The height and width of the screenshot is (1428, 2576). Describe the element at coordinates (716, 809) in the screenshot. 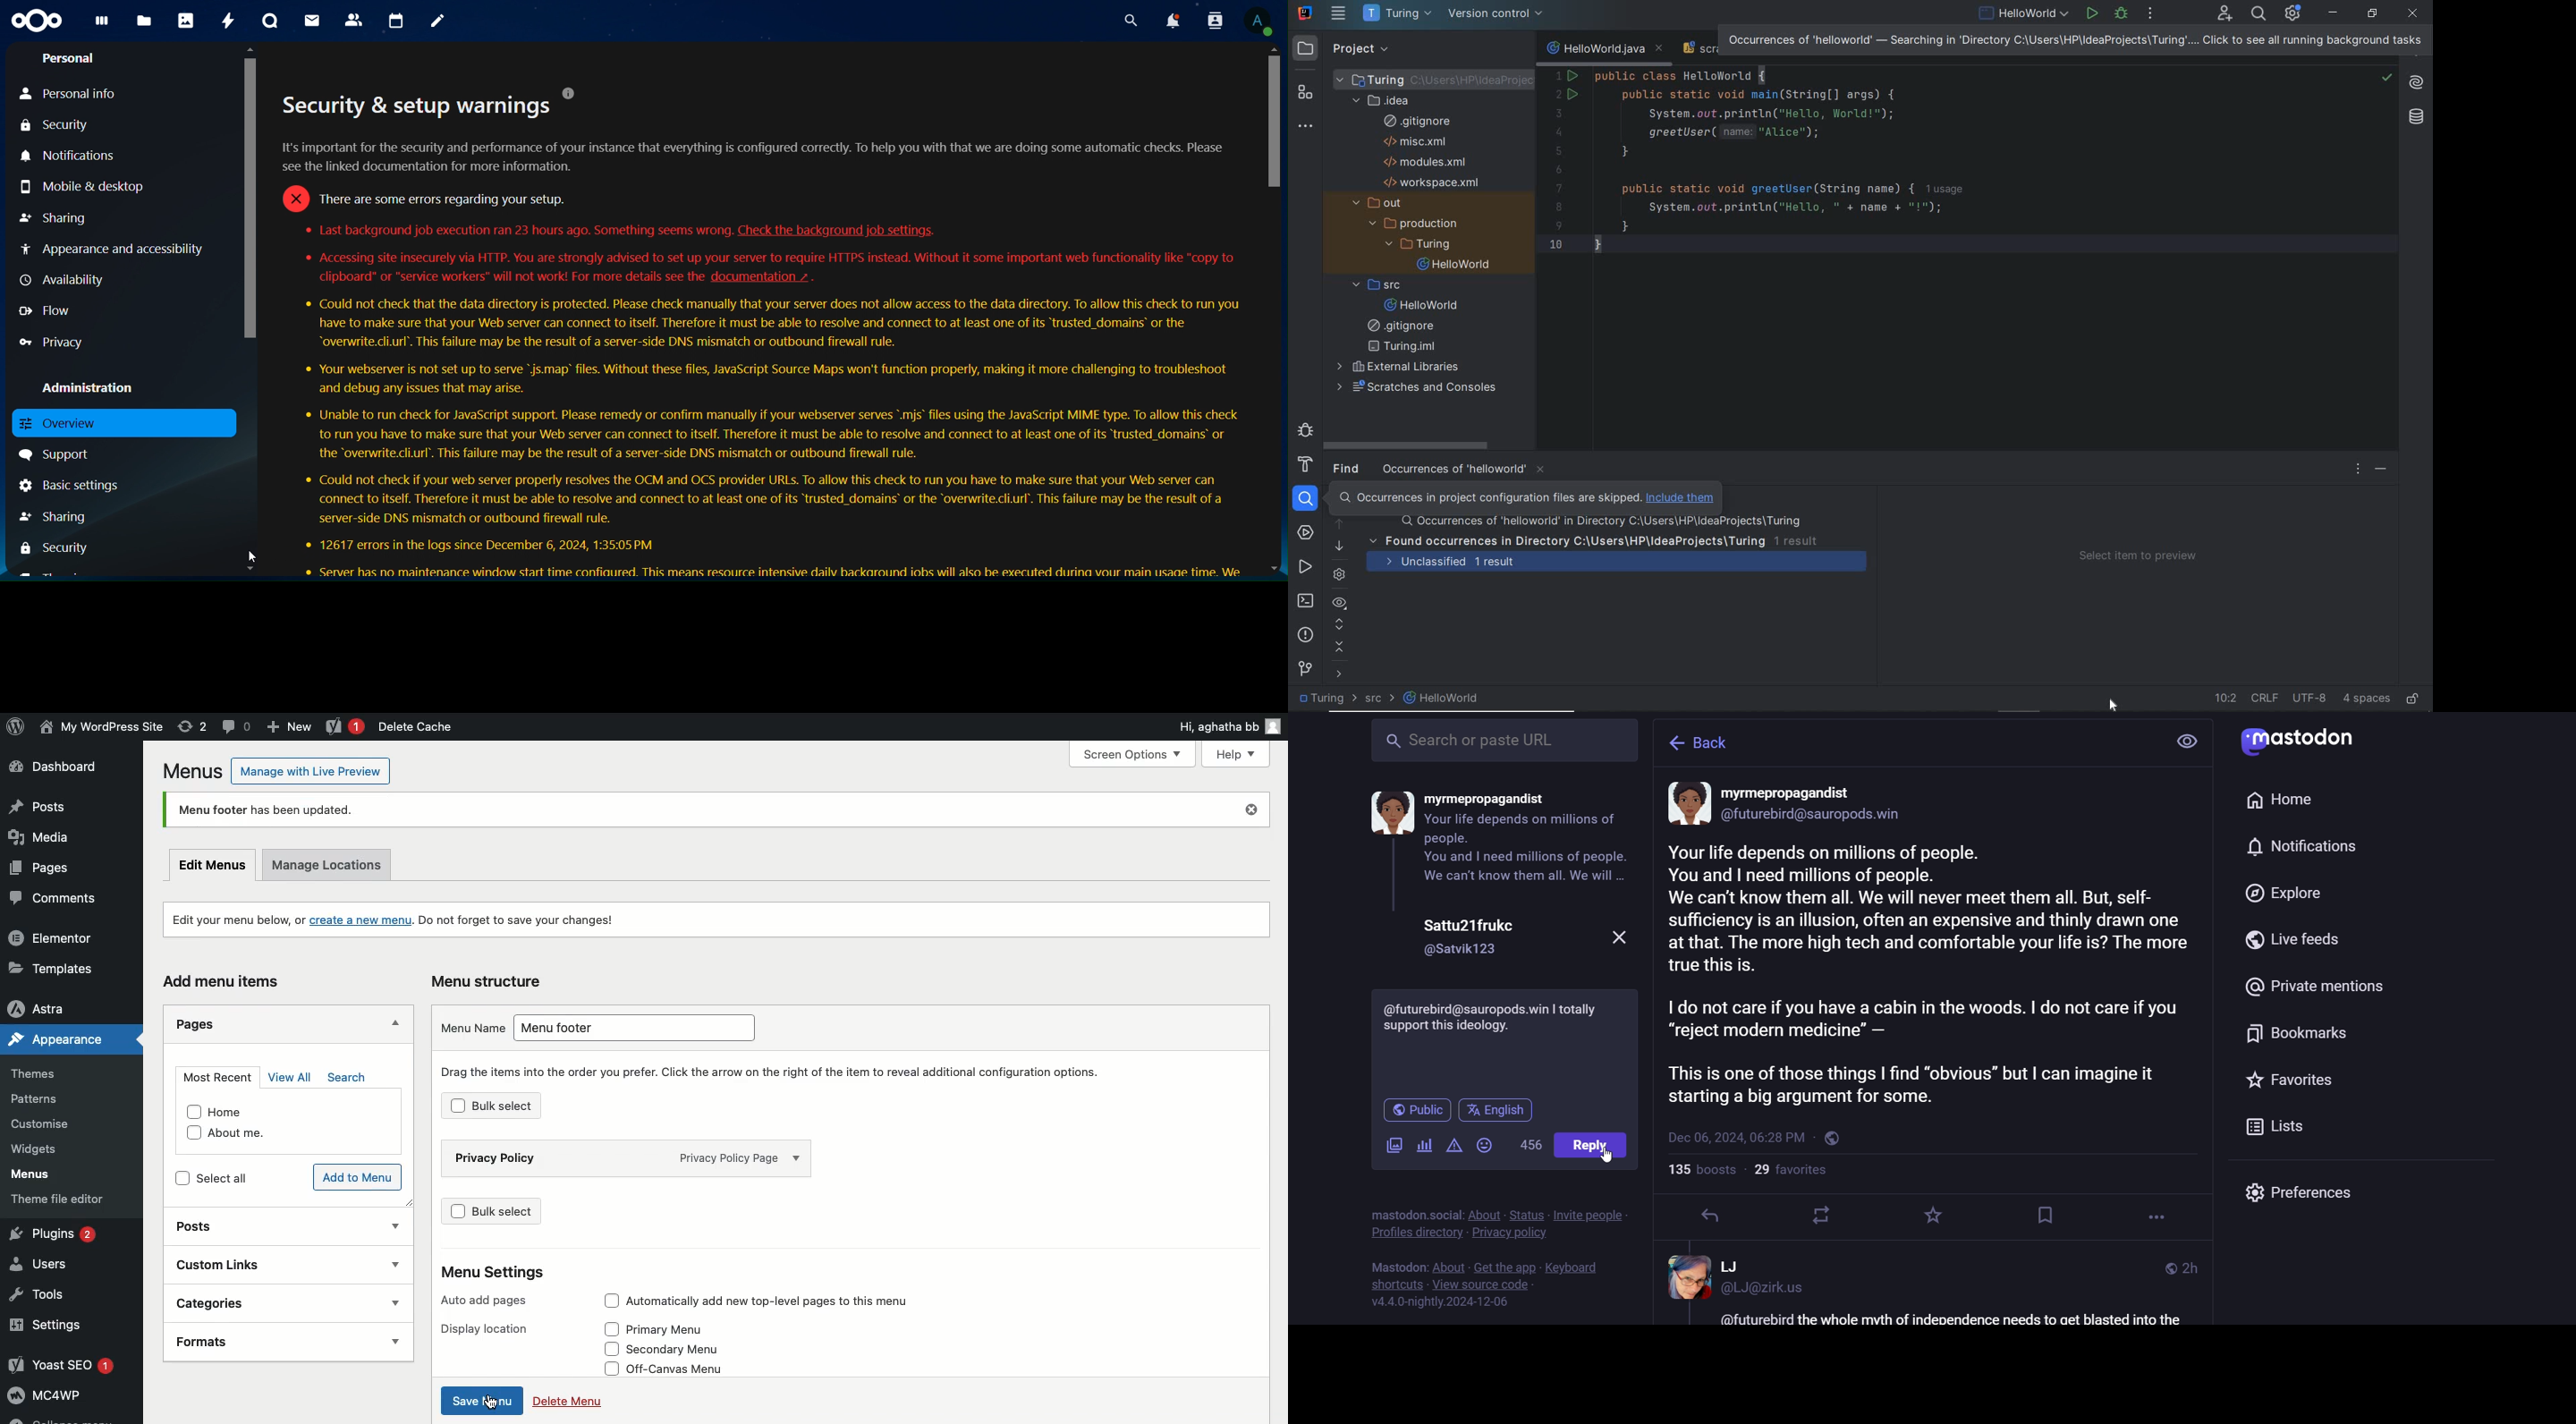

I see `Menu footer has been updated.` at that location.